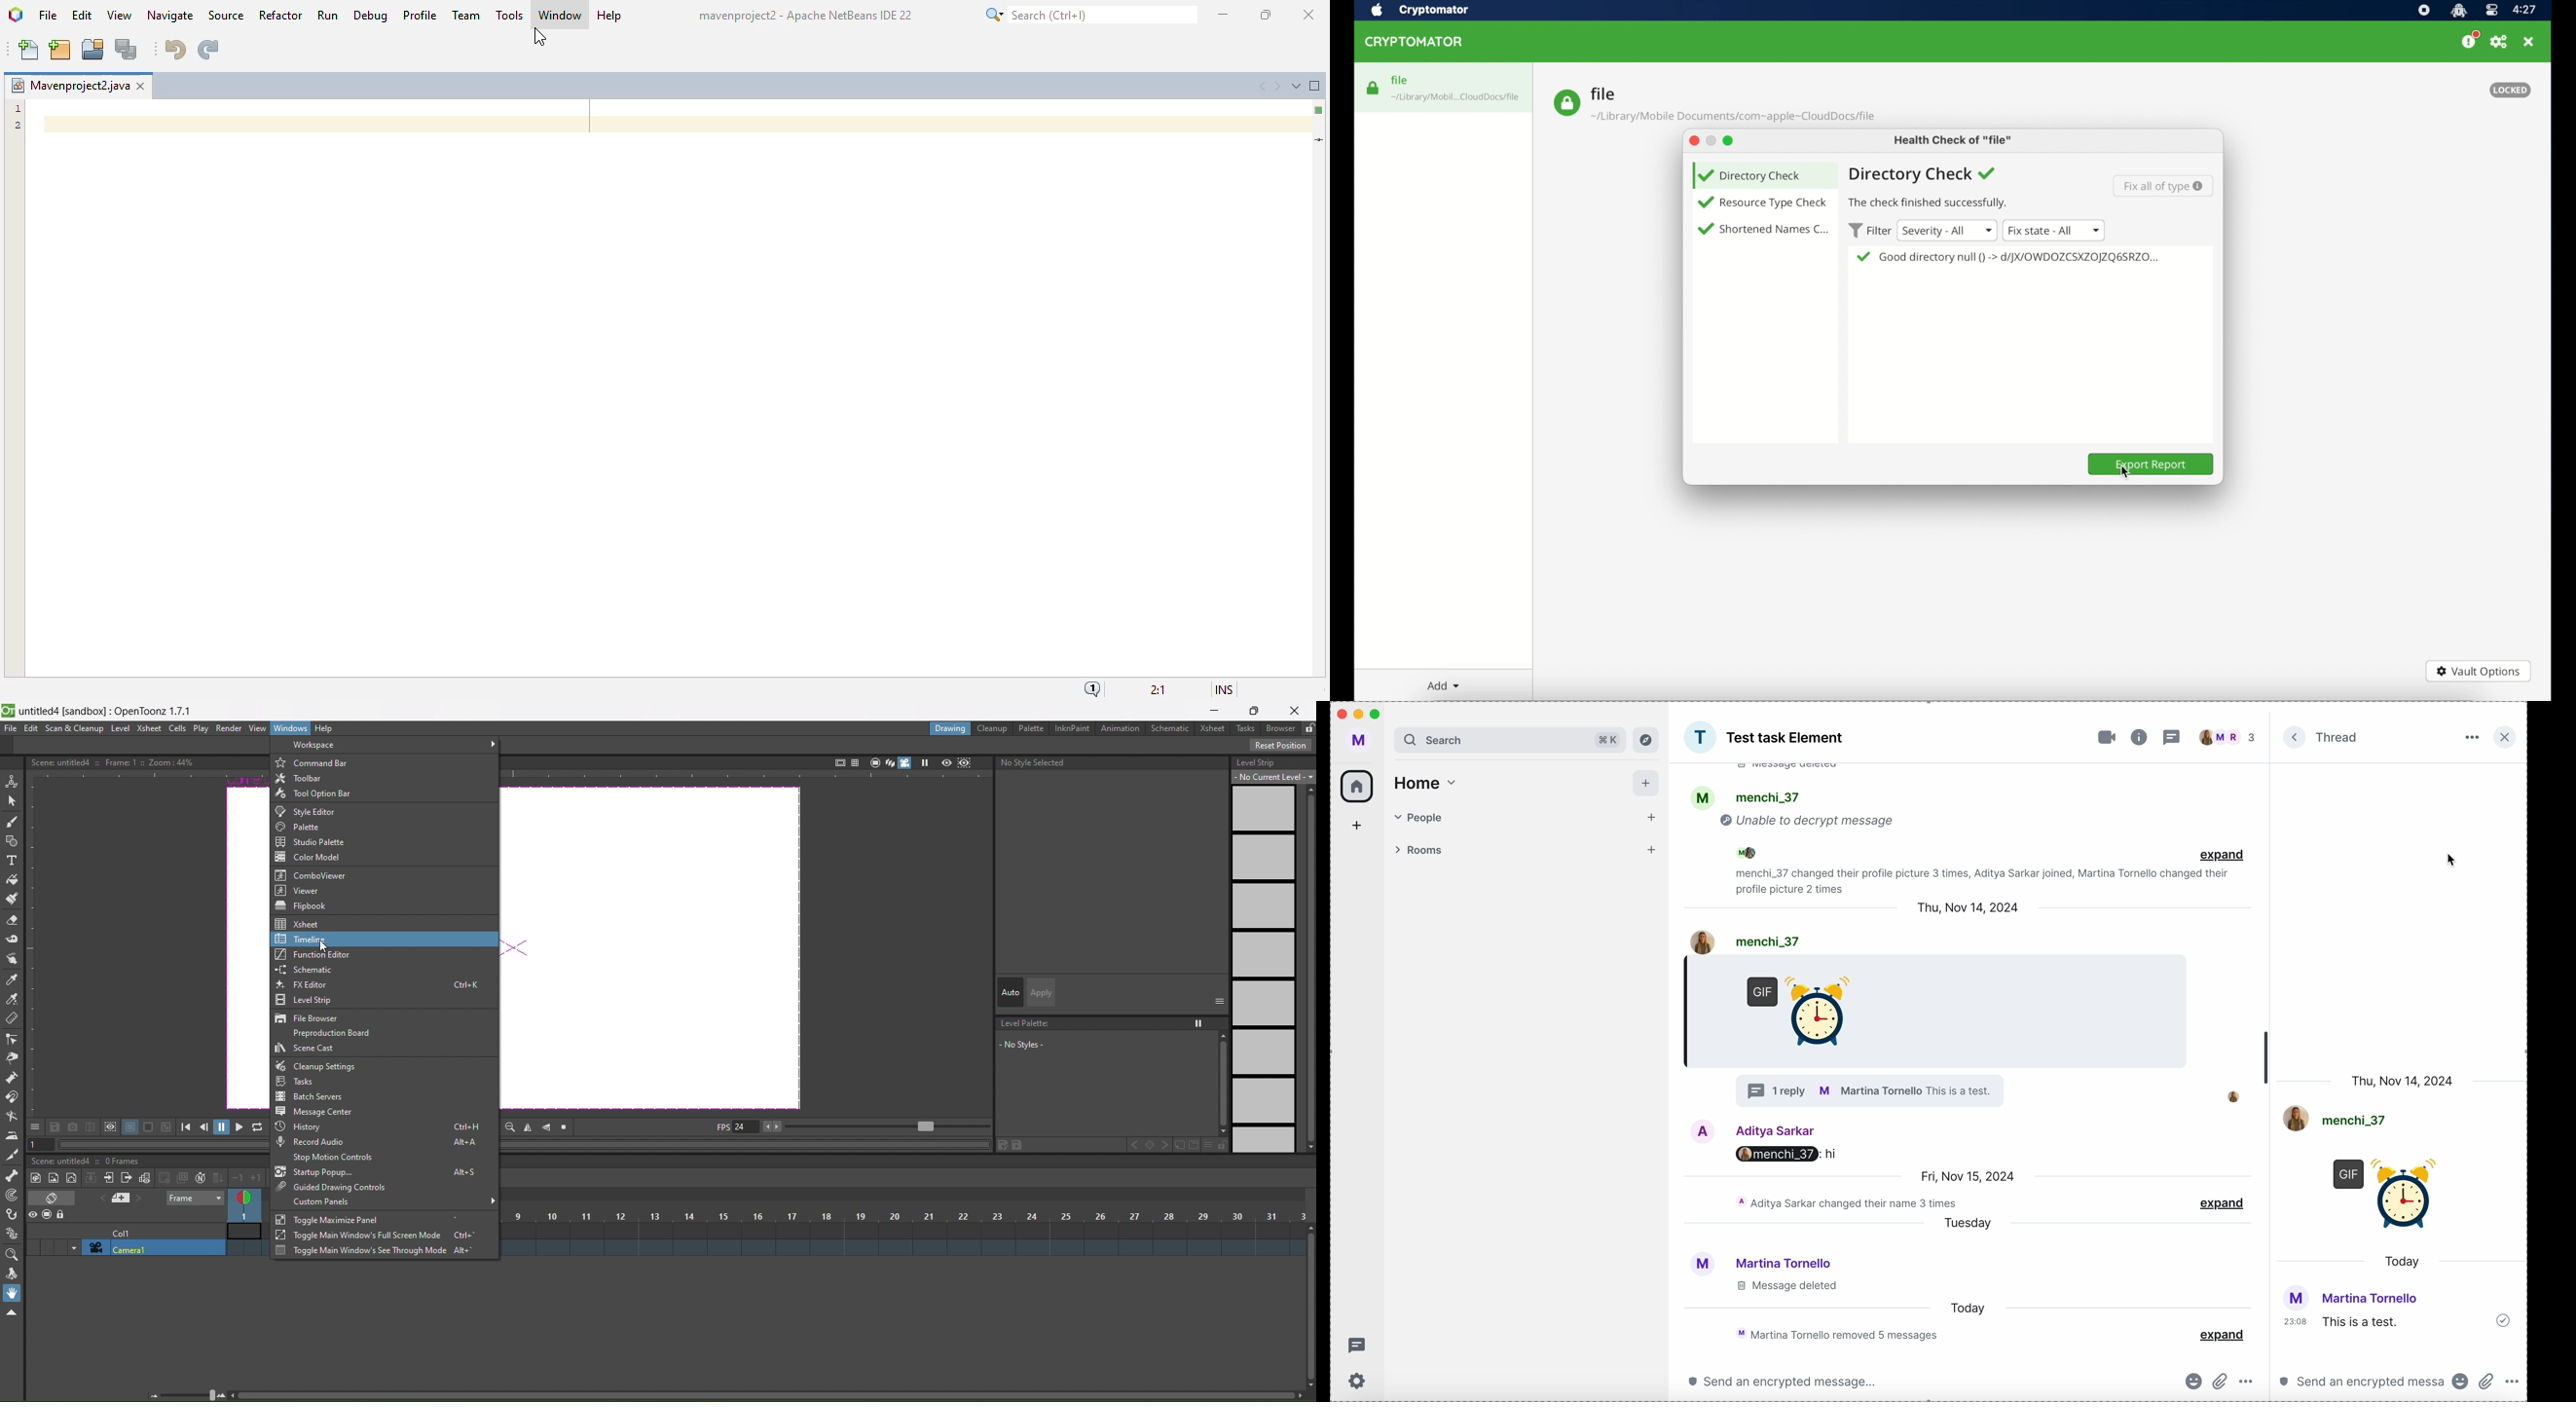  What do you see at coordinates (259, 729) in the screenshot?
I see `view` at bounding box center [259, 729].